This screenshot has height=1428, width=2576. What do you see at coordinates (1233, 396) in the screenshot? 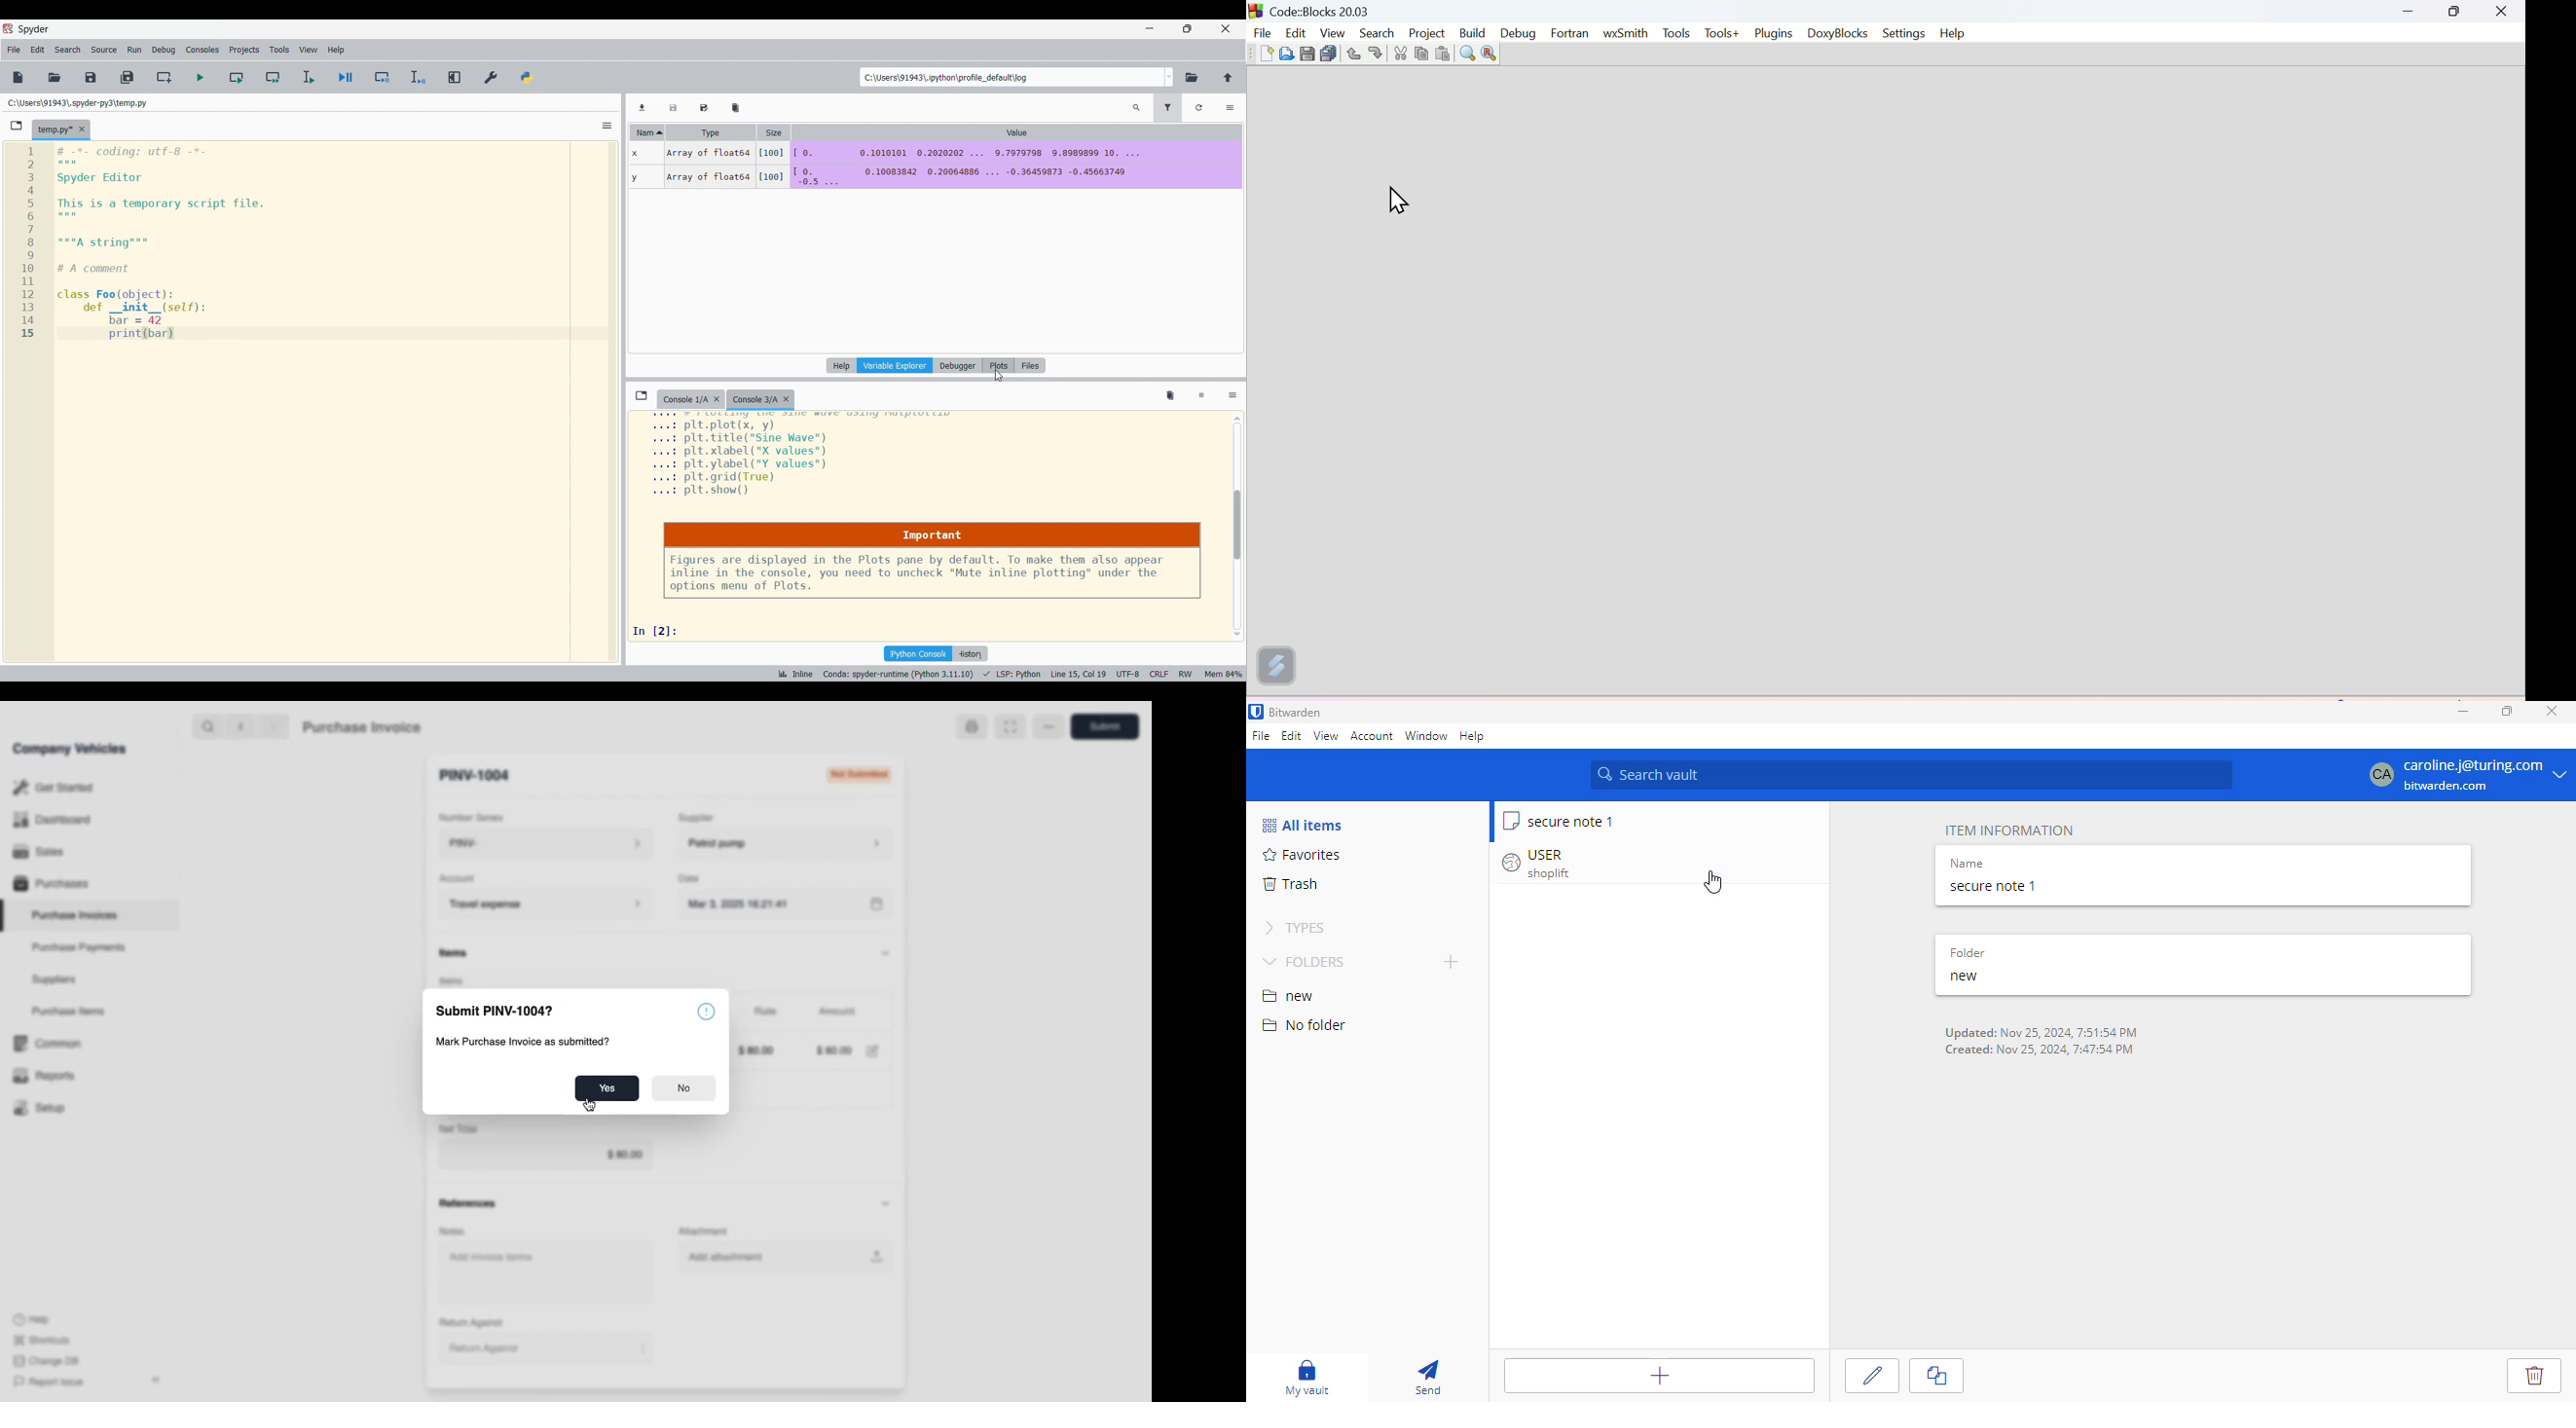
I see `Options` at bounding box center [1233, 396].